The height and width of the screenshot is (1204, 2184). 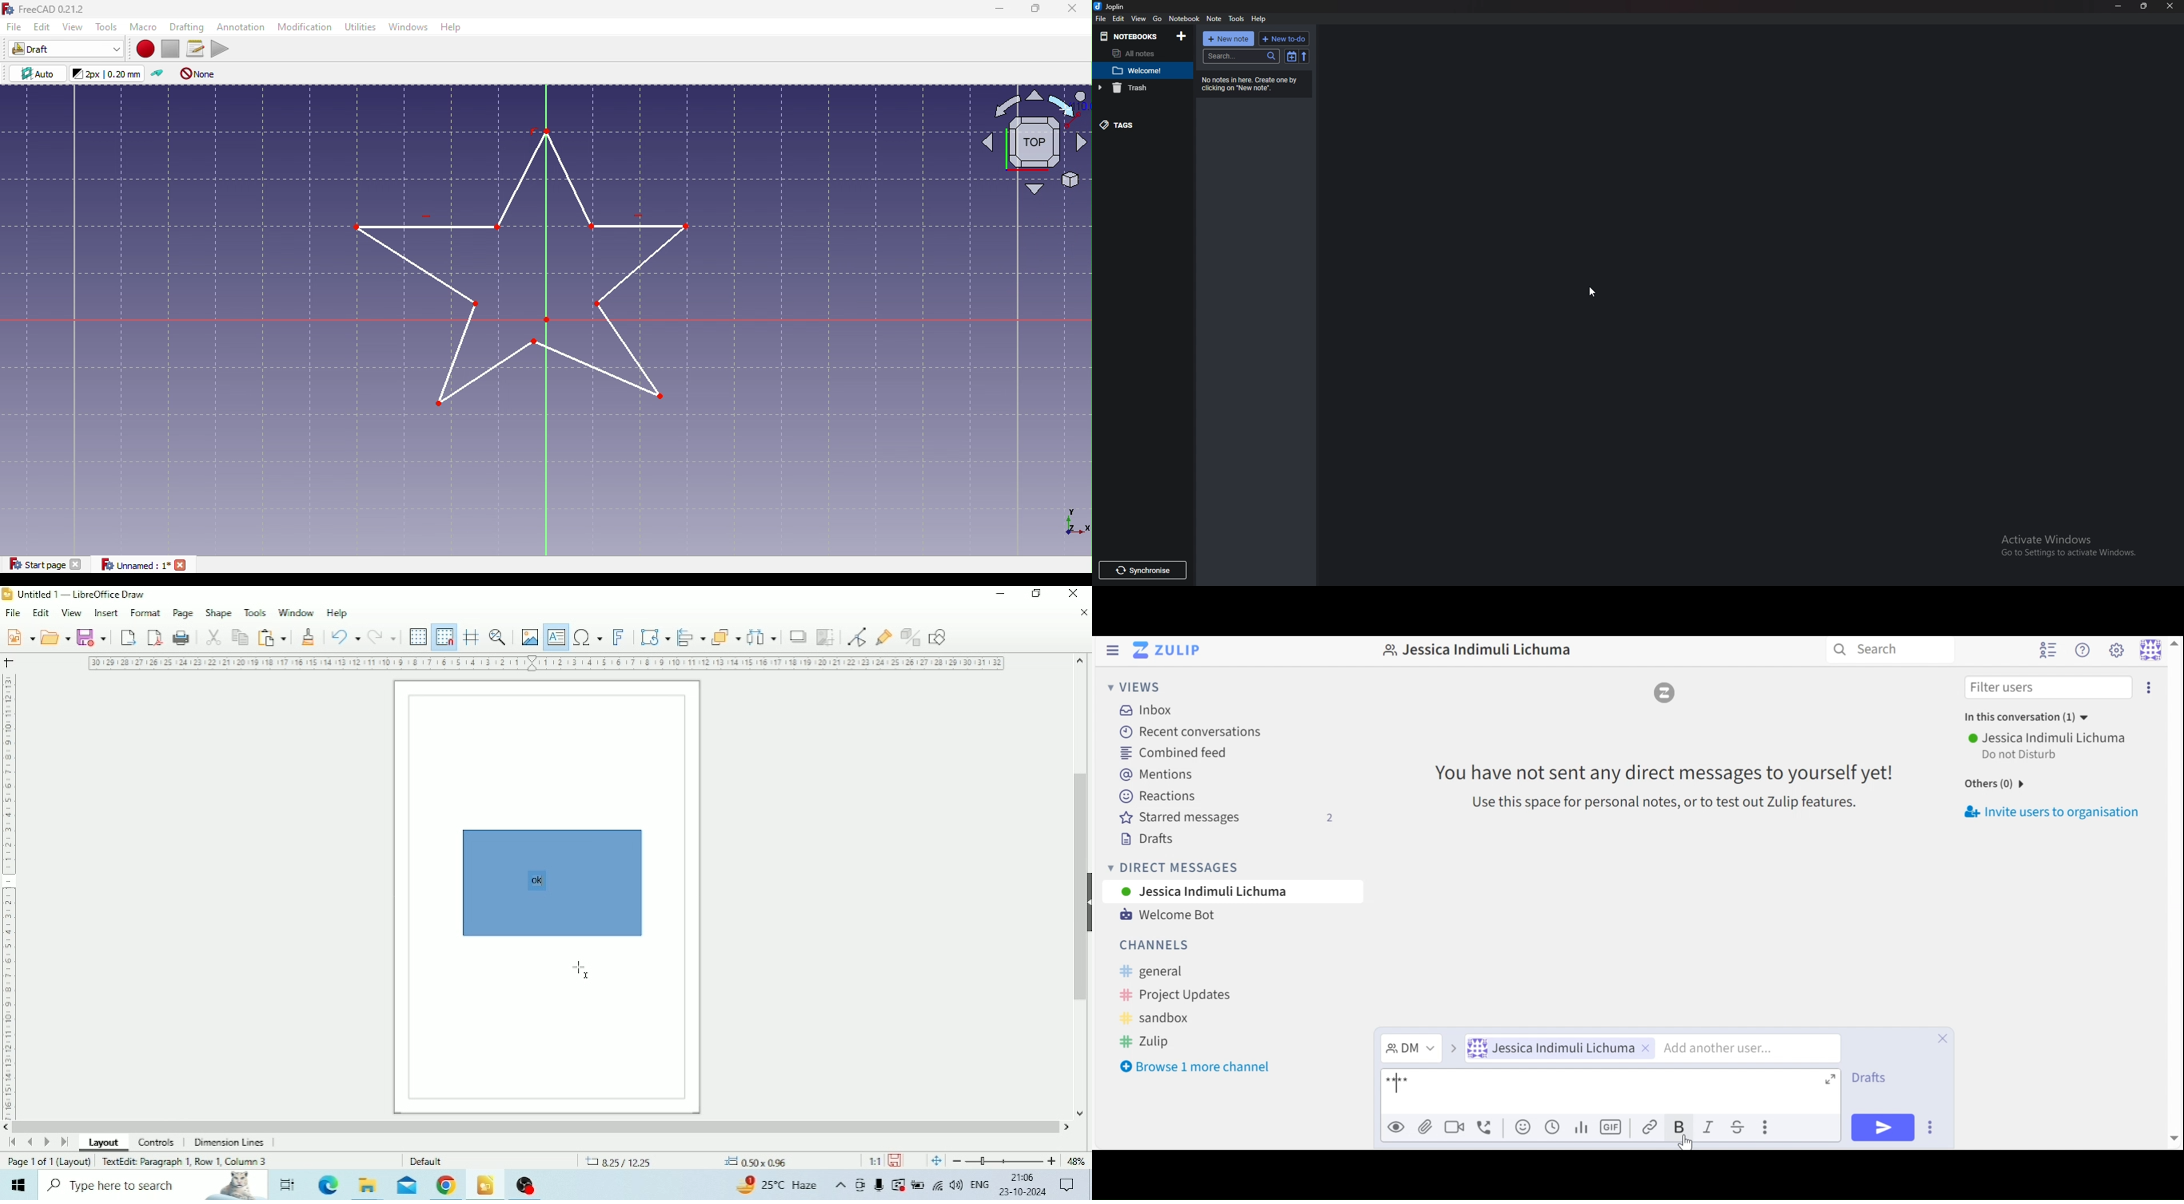 What do you see at coordinates (1024, 1193) in the screenshot?
I see `Date` at bounding box center [1024, 1193].